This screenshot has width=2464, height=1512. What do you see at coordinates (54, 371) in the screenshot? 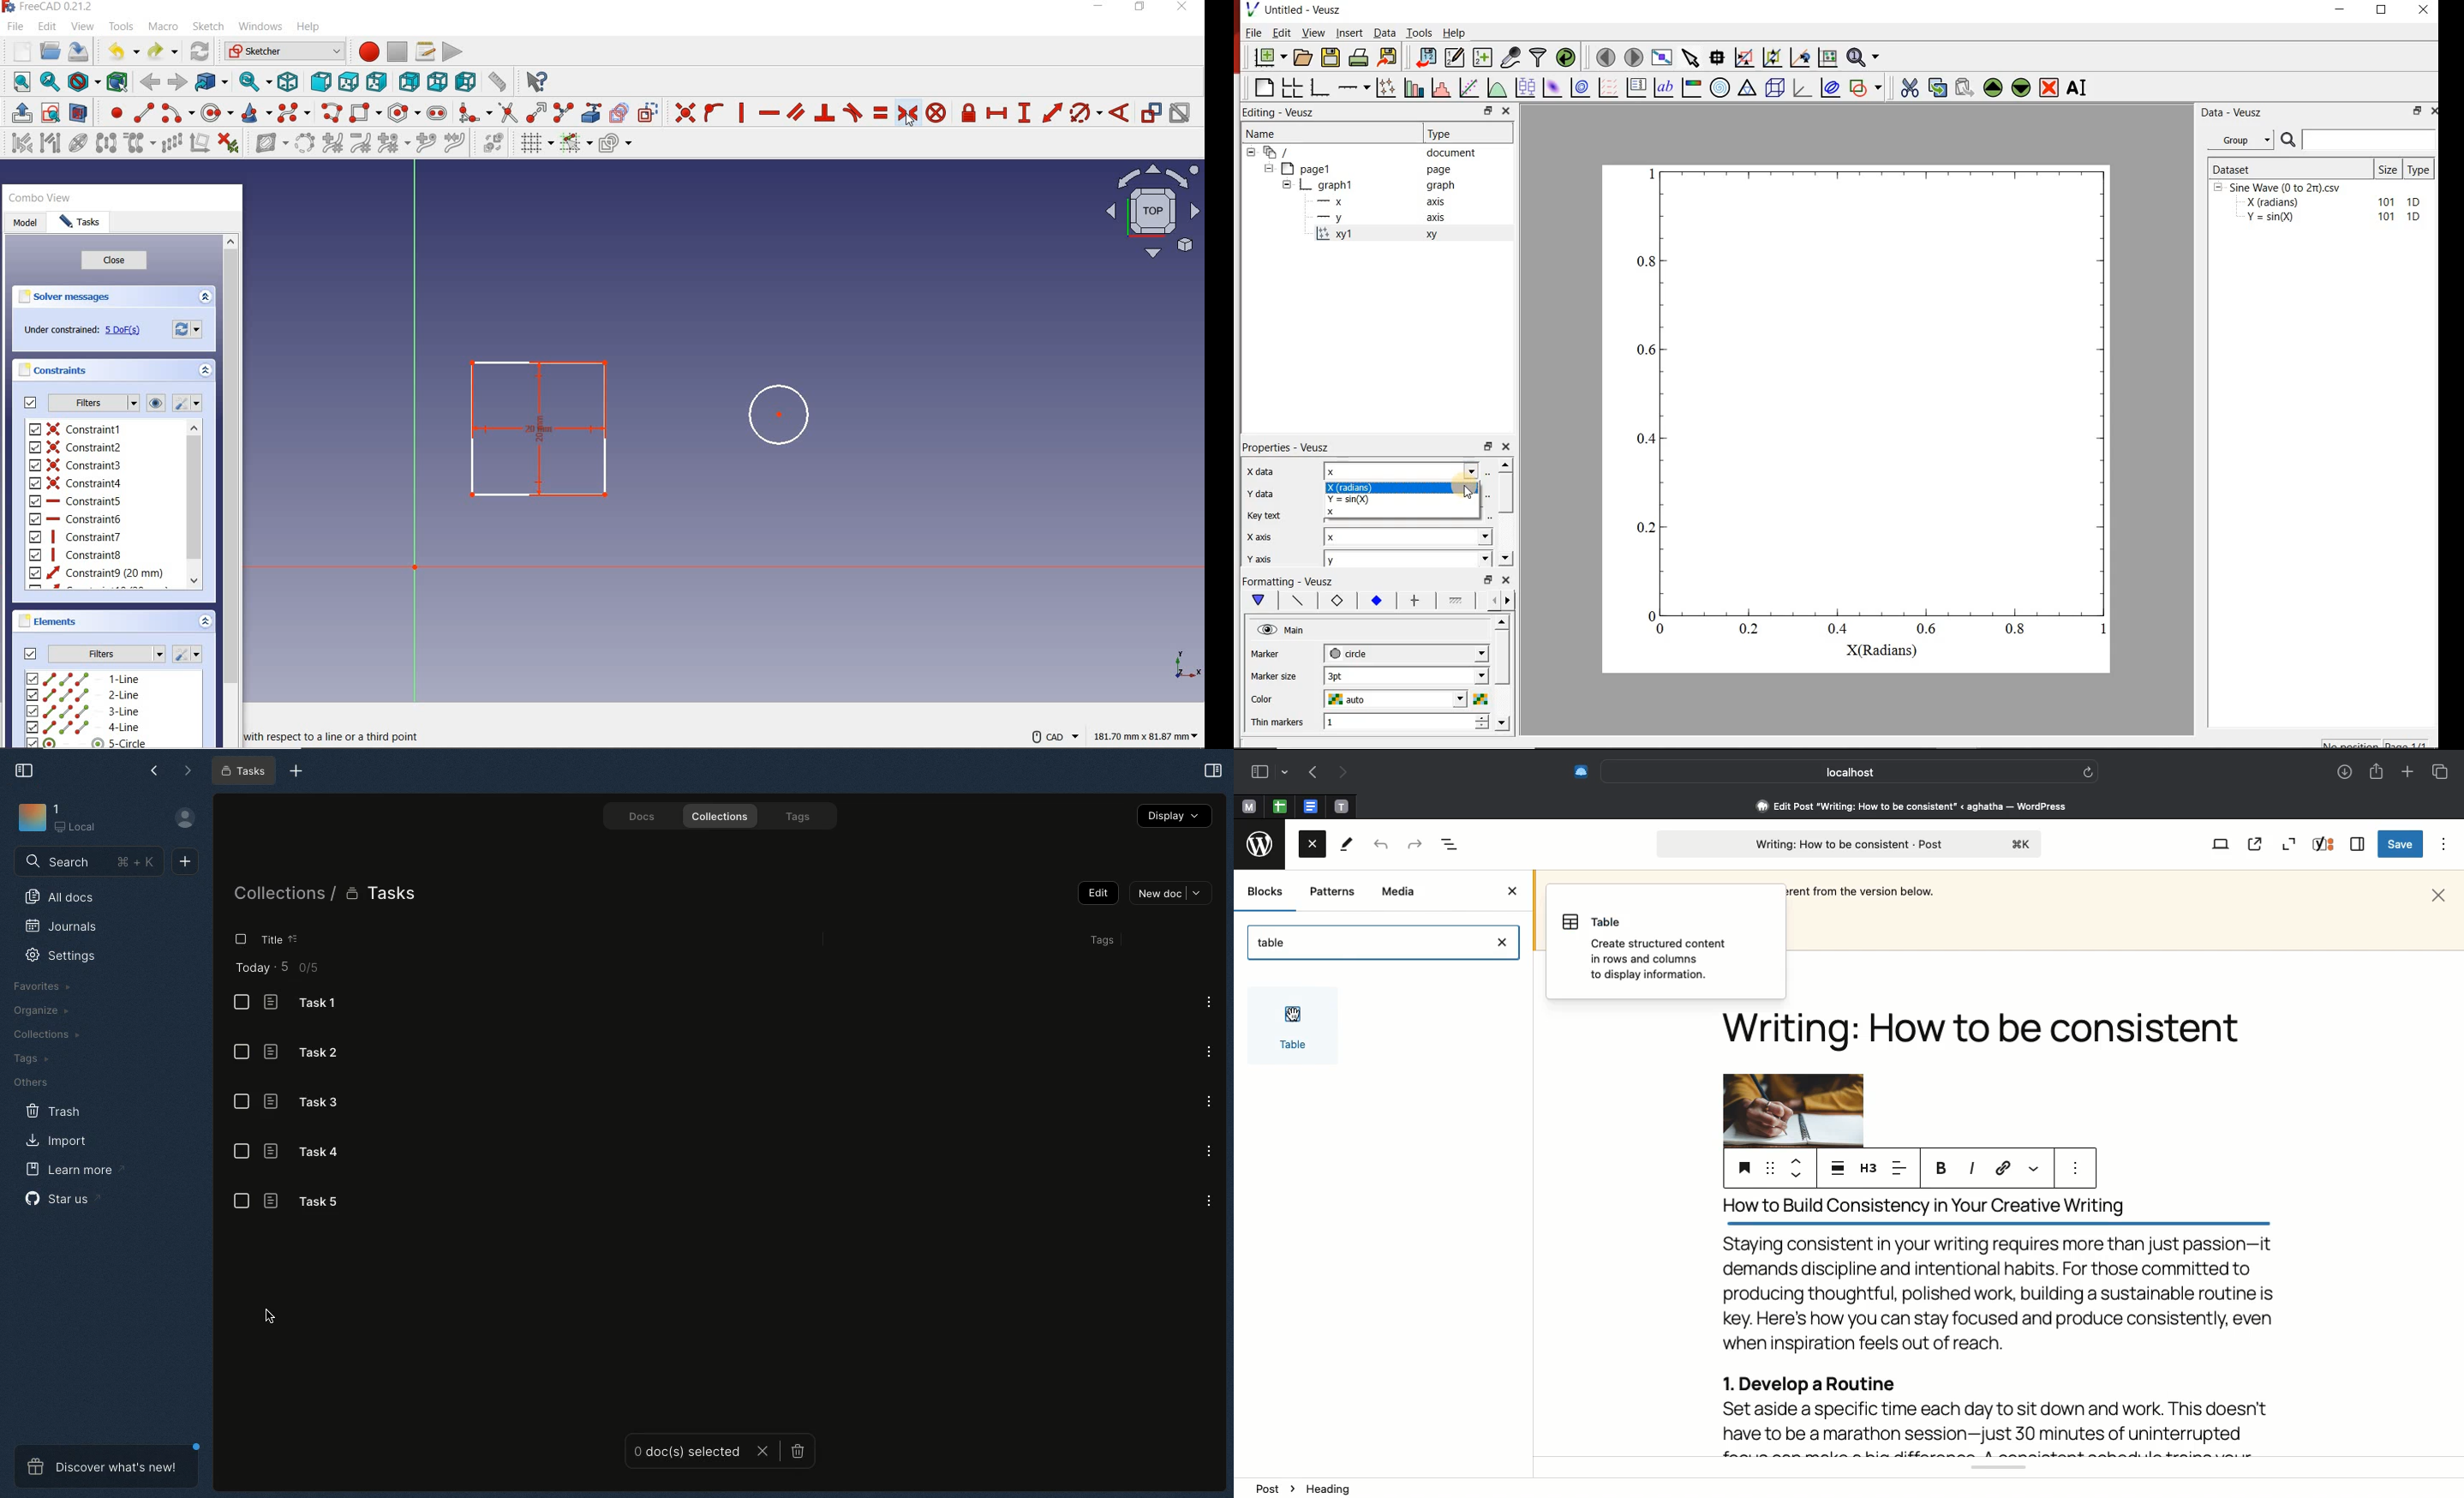
I see `constraints` at bounding box center [54, 371].